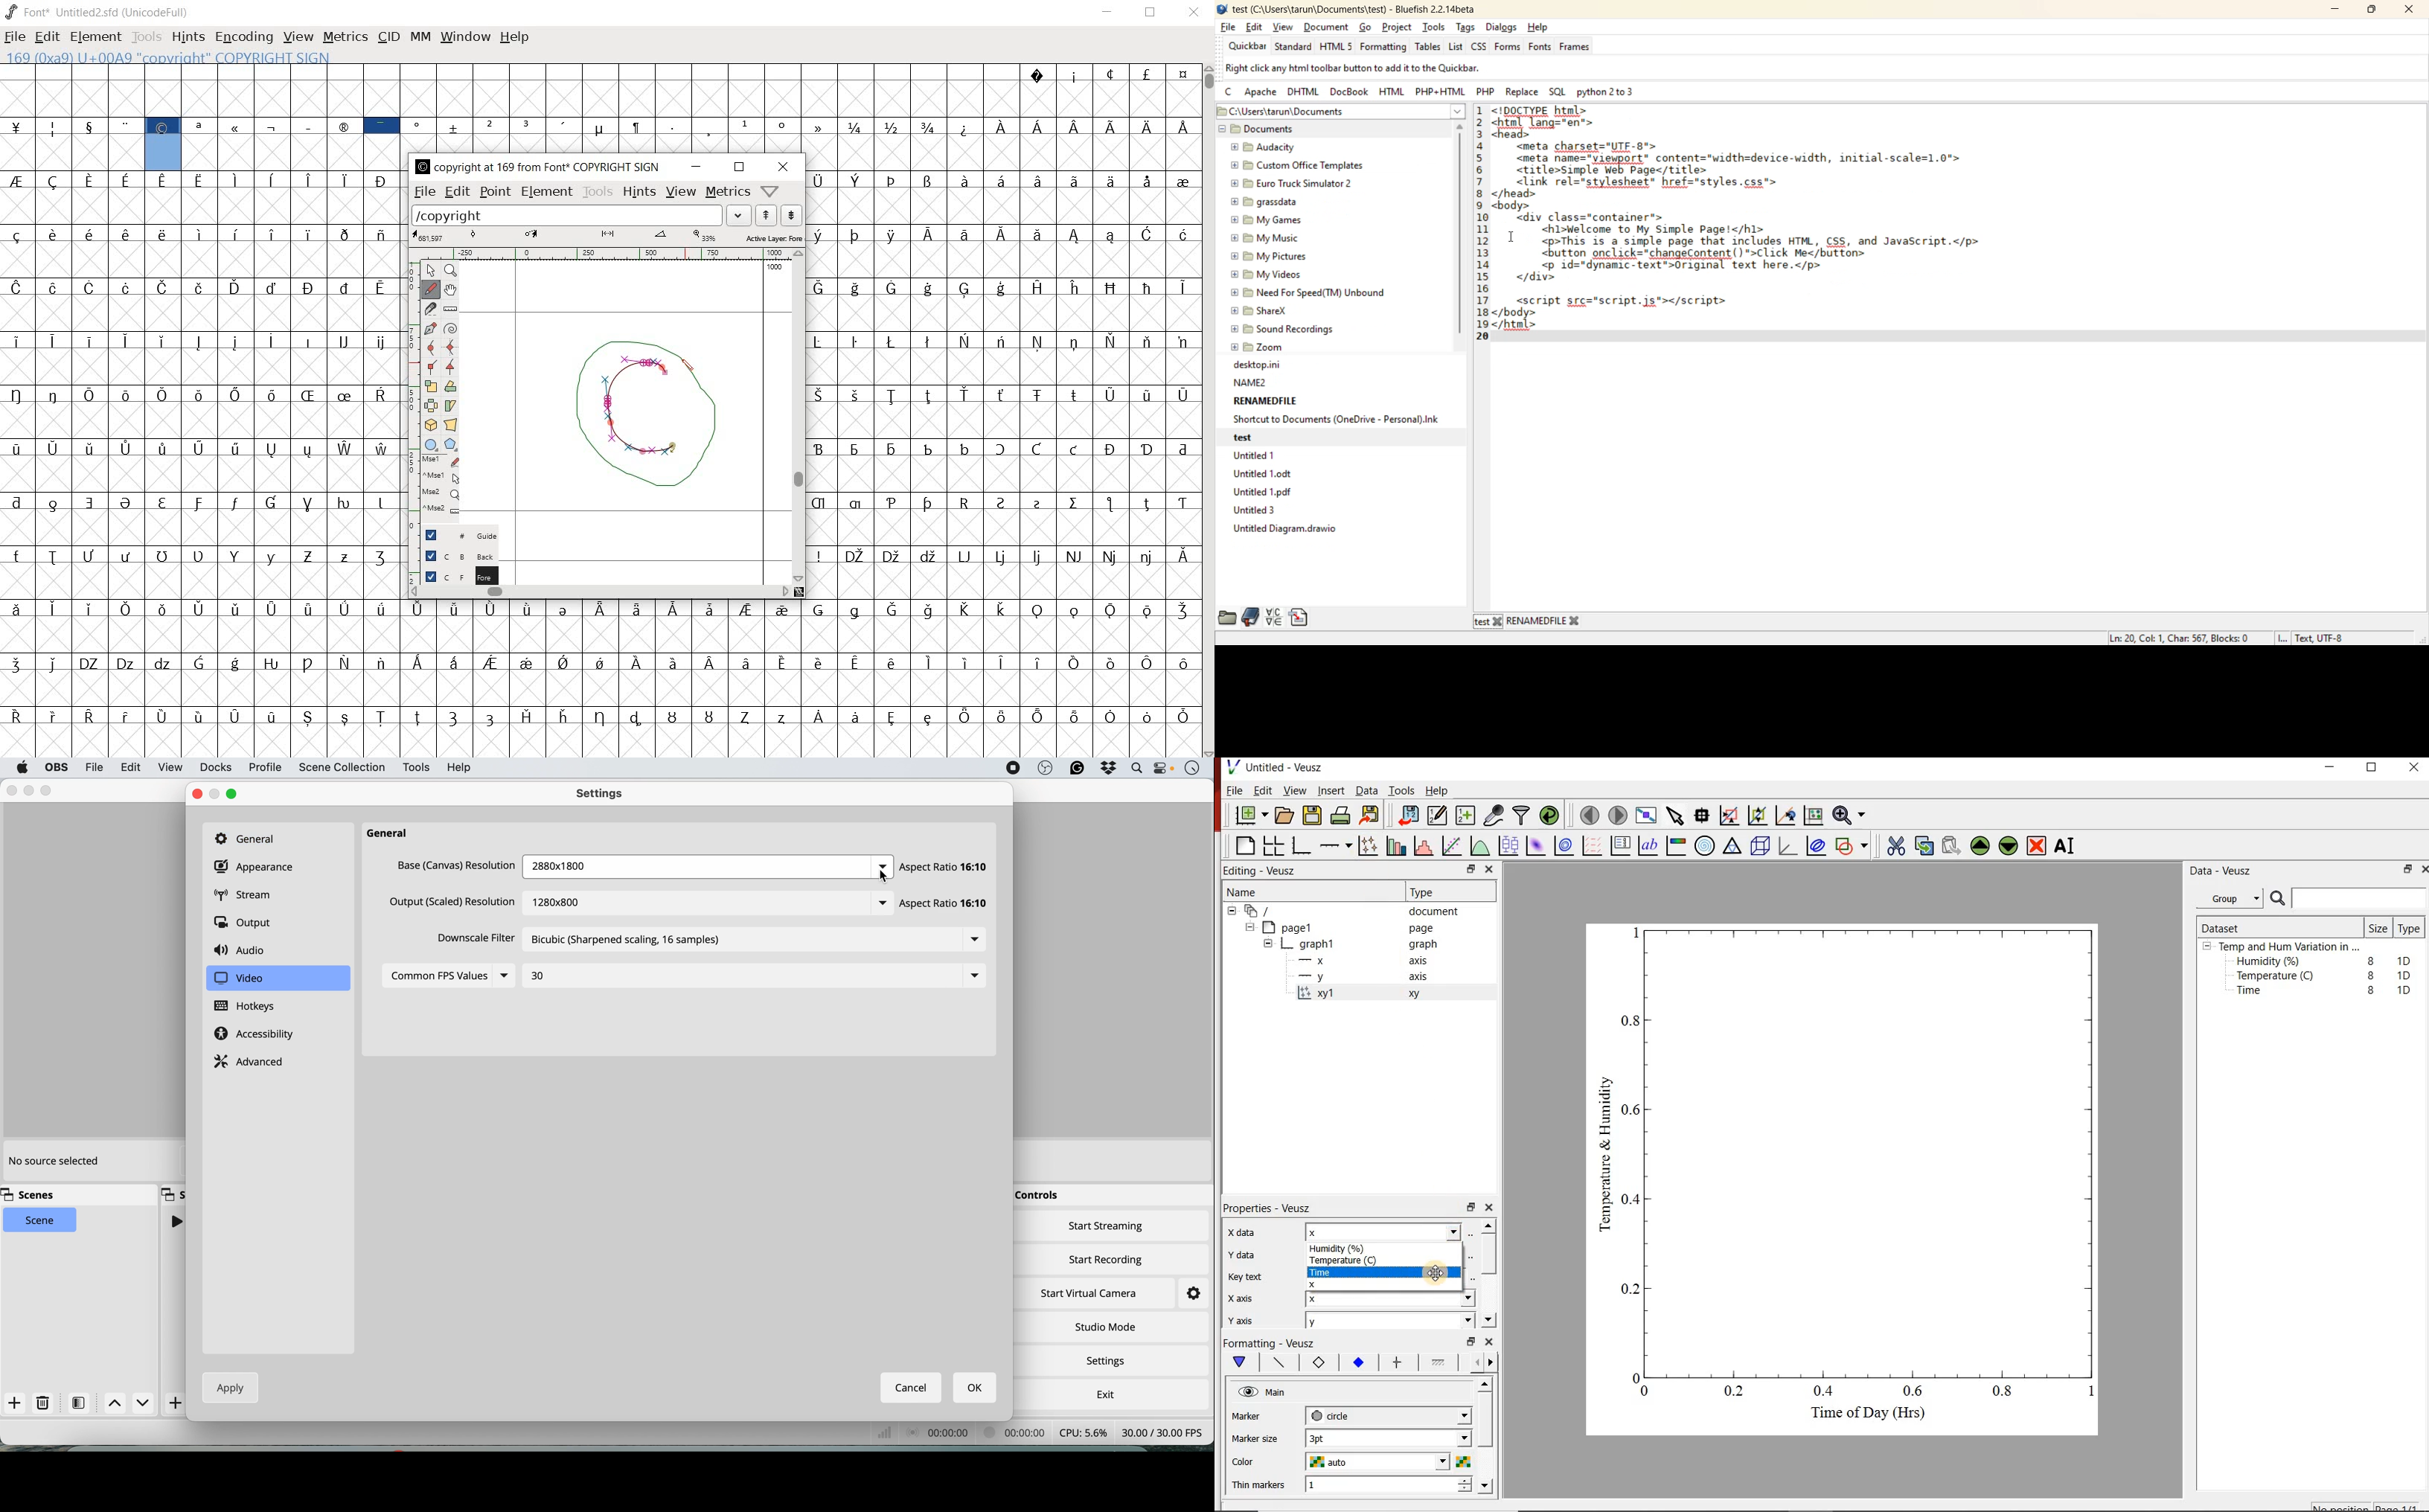 This screenshot has width=2436, height=1512. I want to click on start recording, so click(1107, 1258).